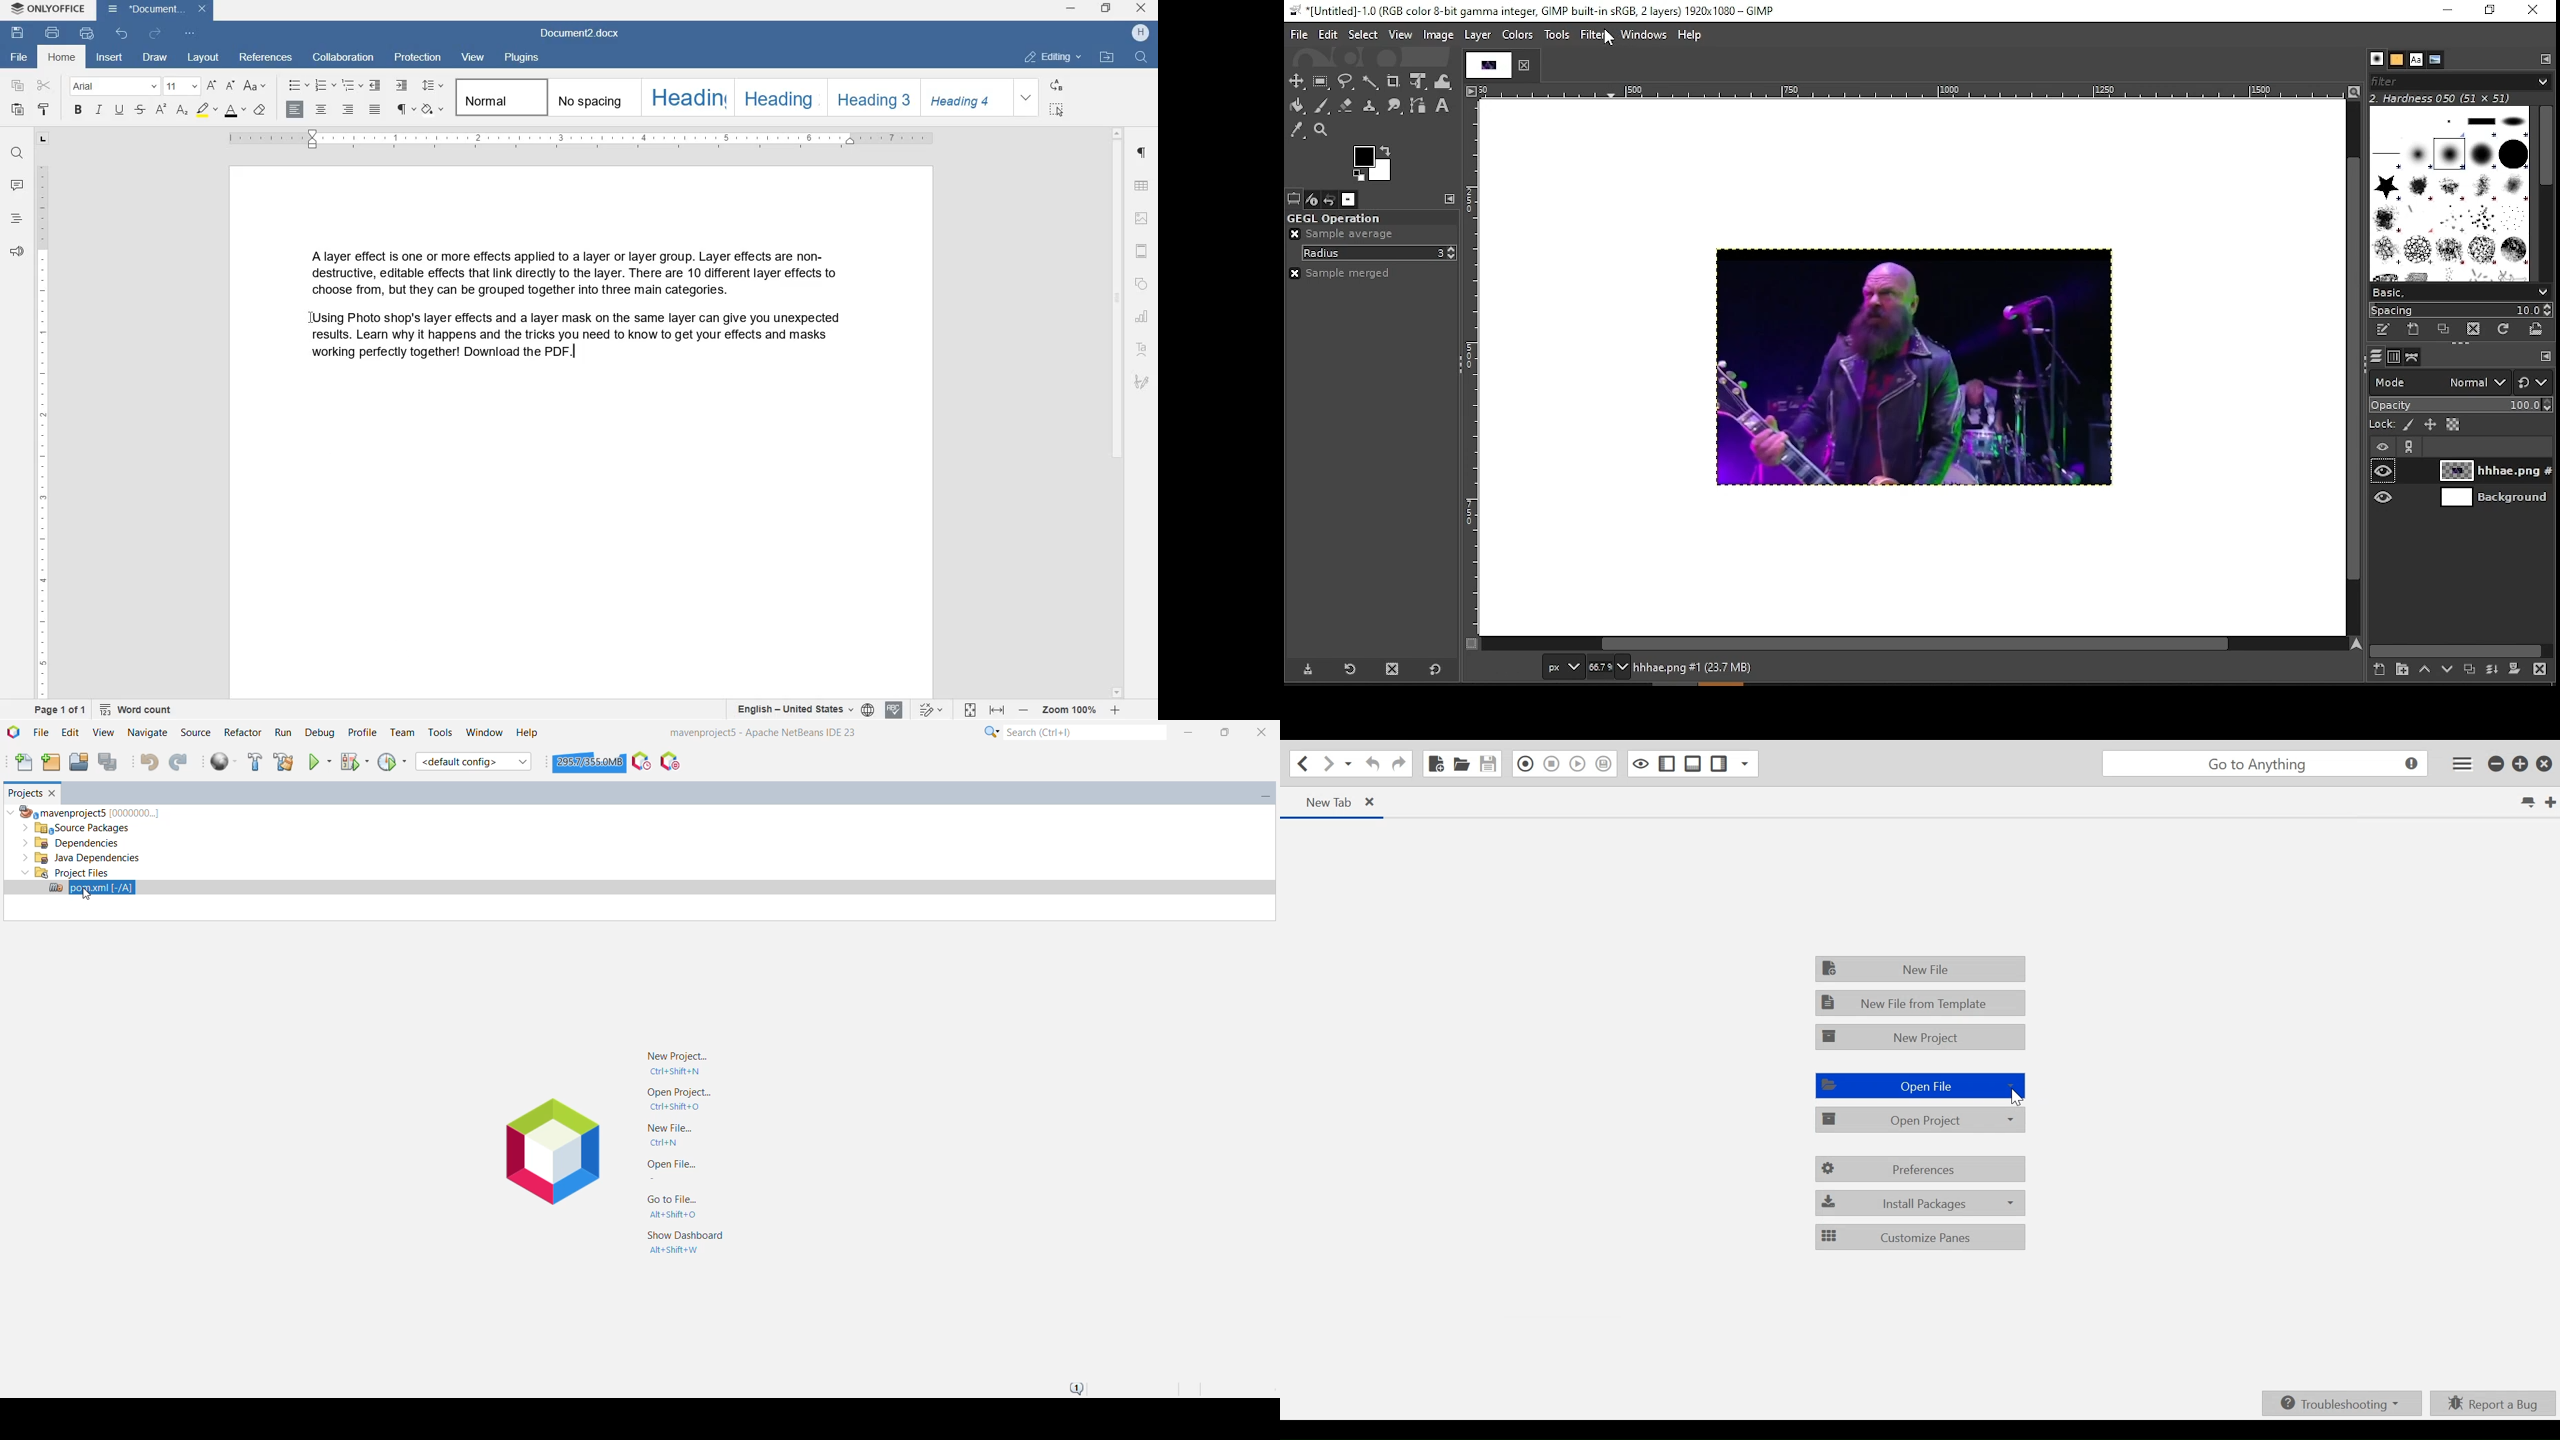 This screenshot has height=1456, width=2576. I want to click on select brush preset, so click(2463, 293).